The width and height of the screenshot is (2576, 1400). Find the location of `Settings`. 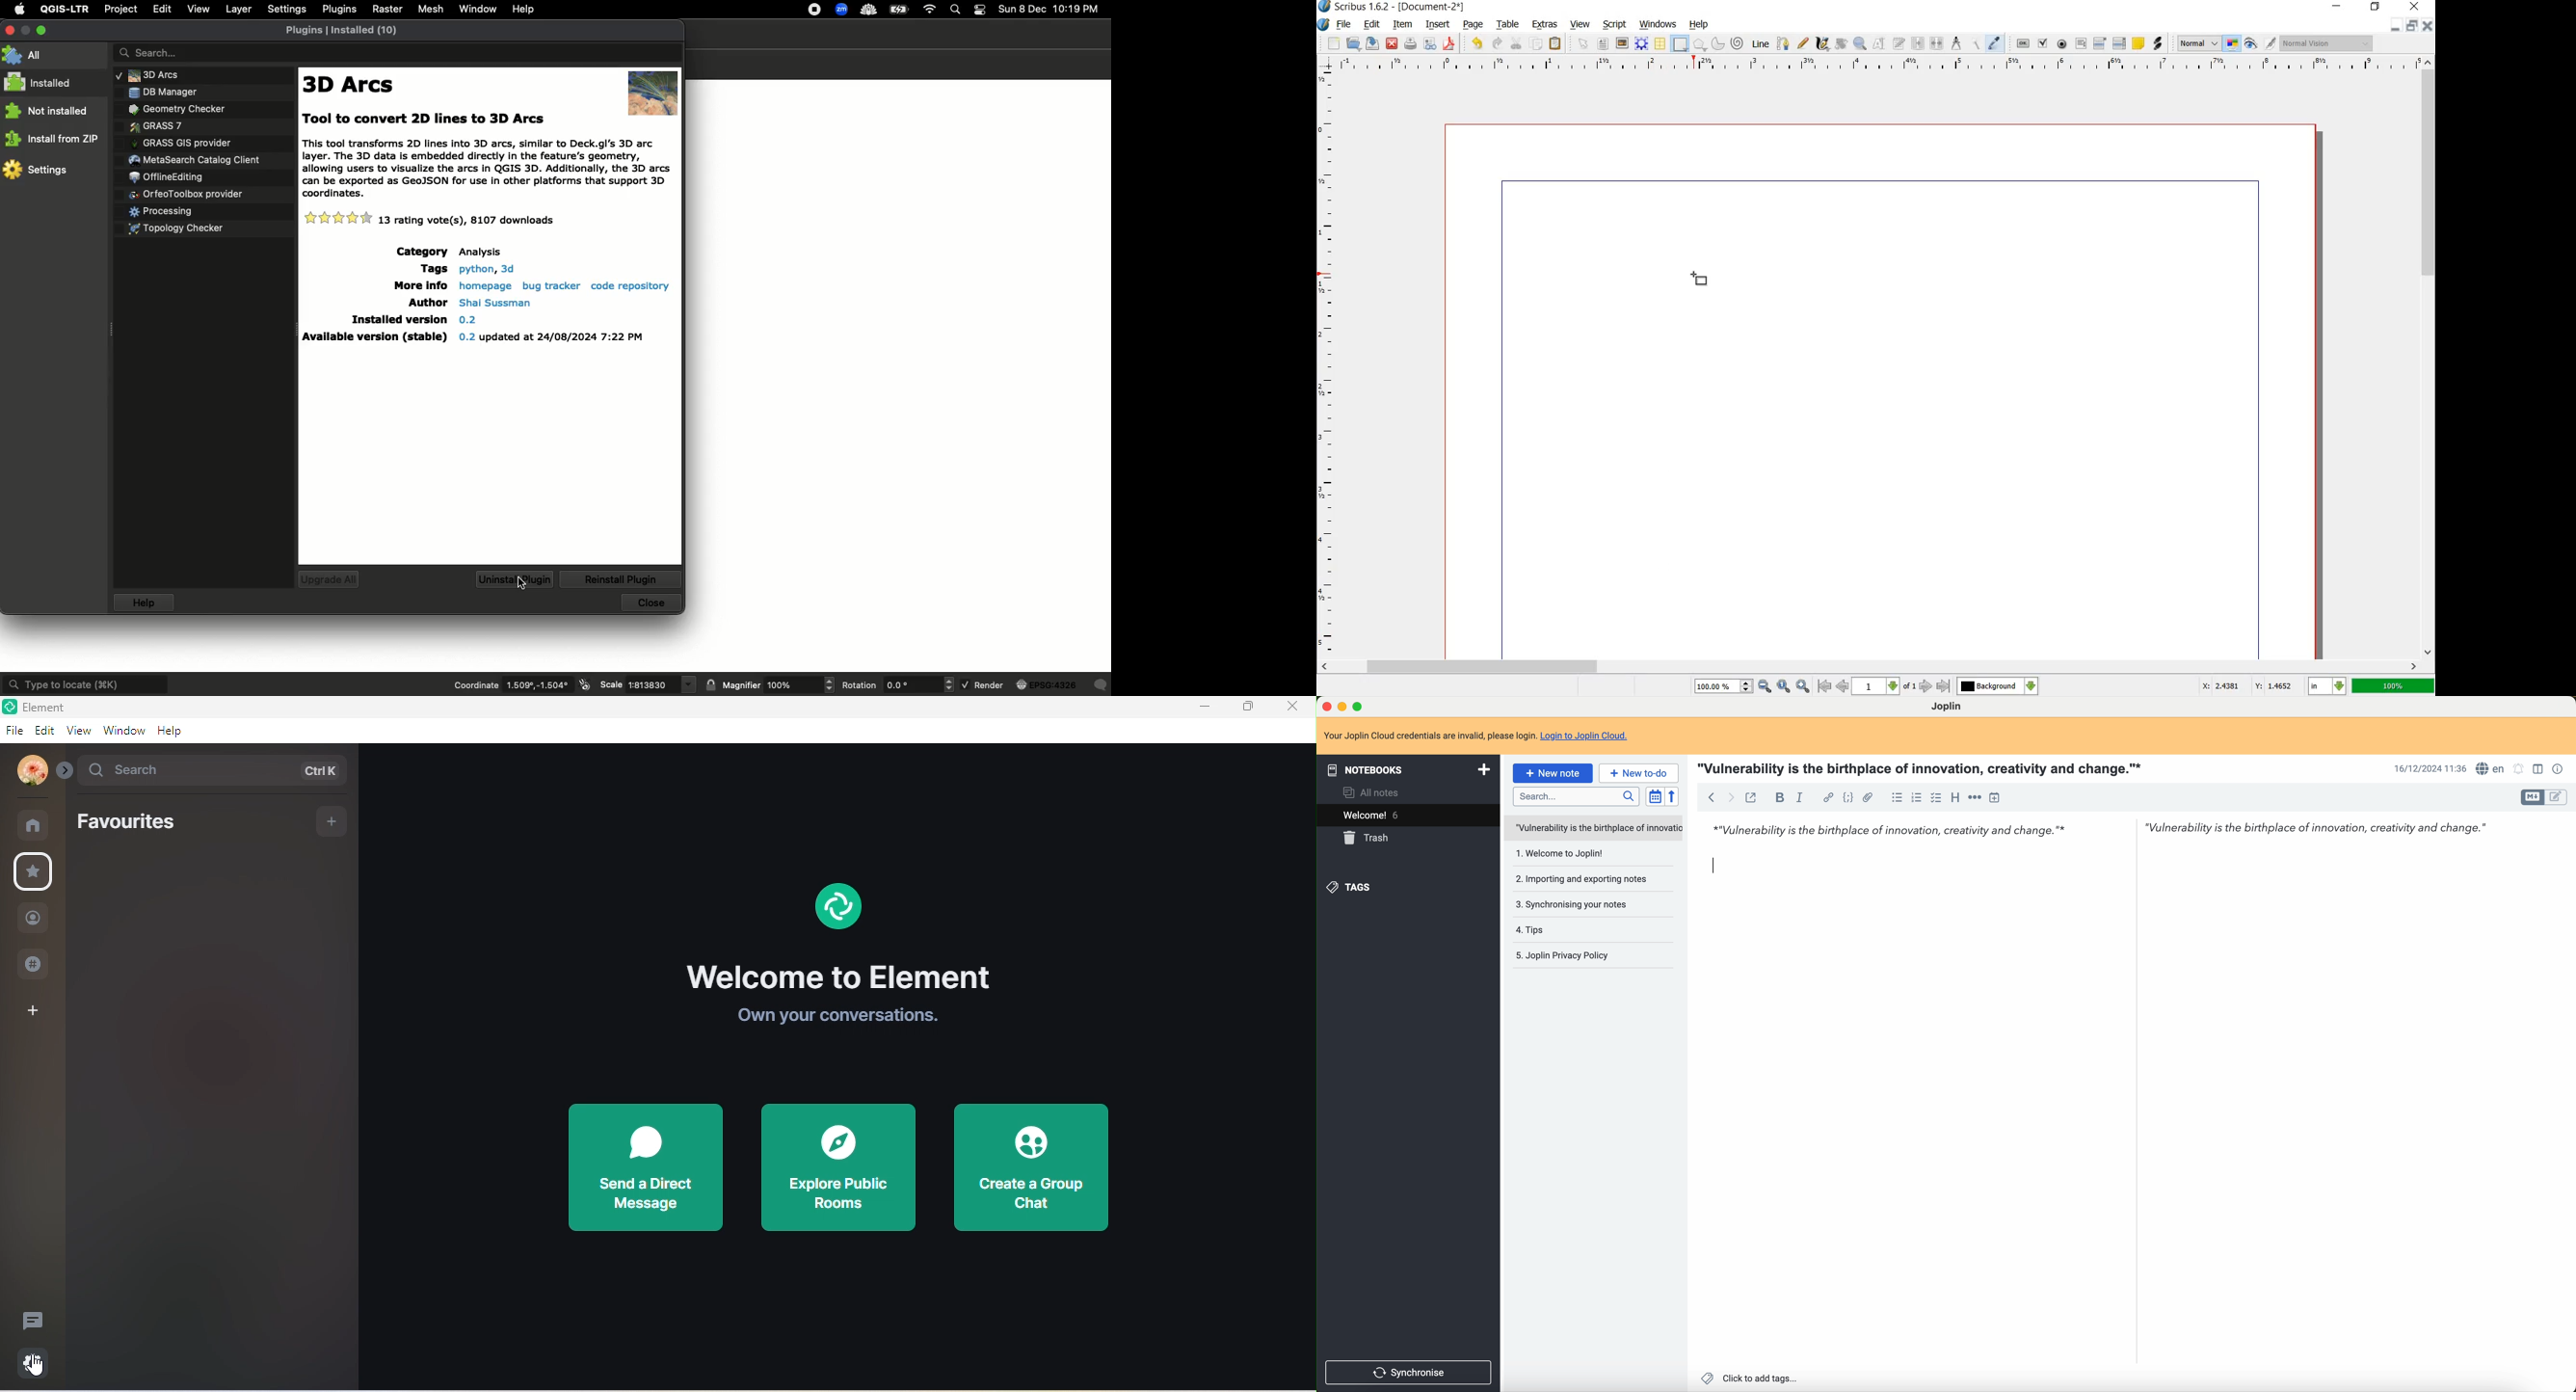

Settings is located at coordinates (38, 171).